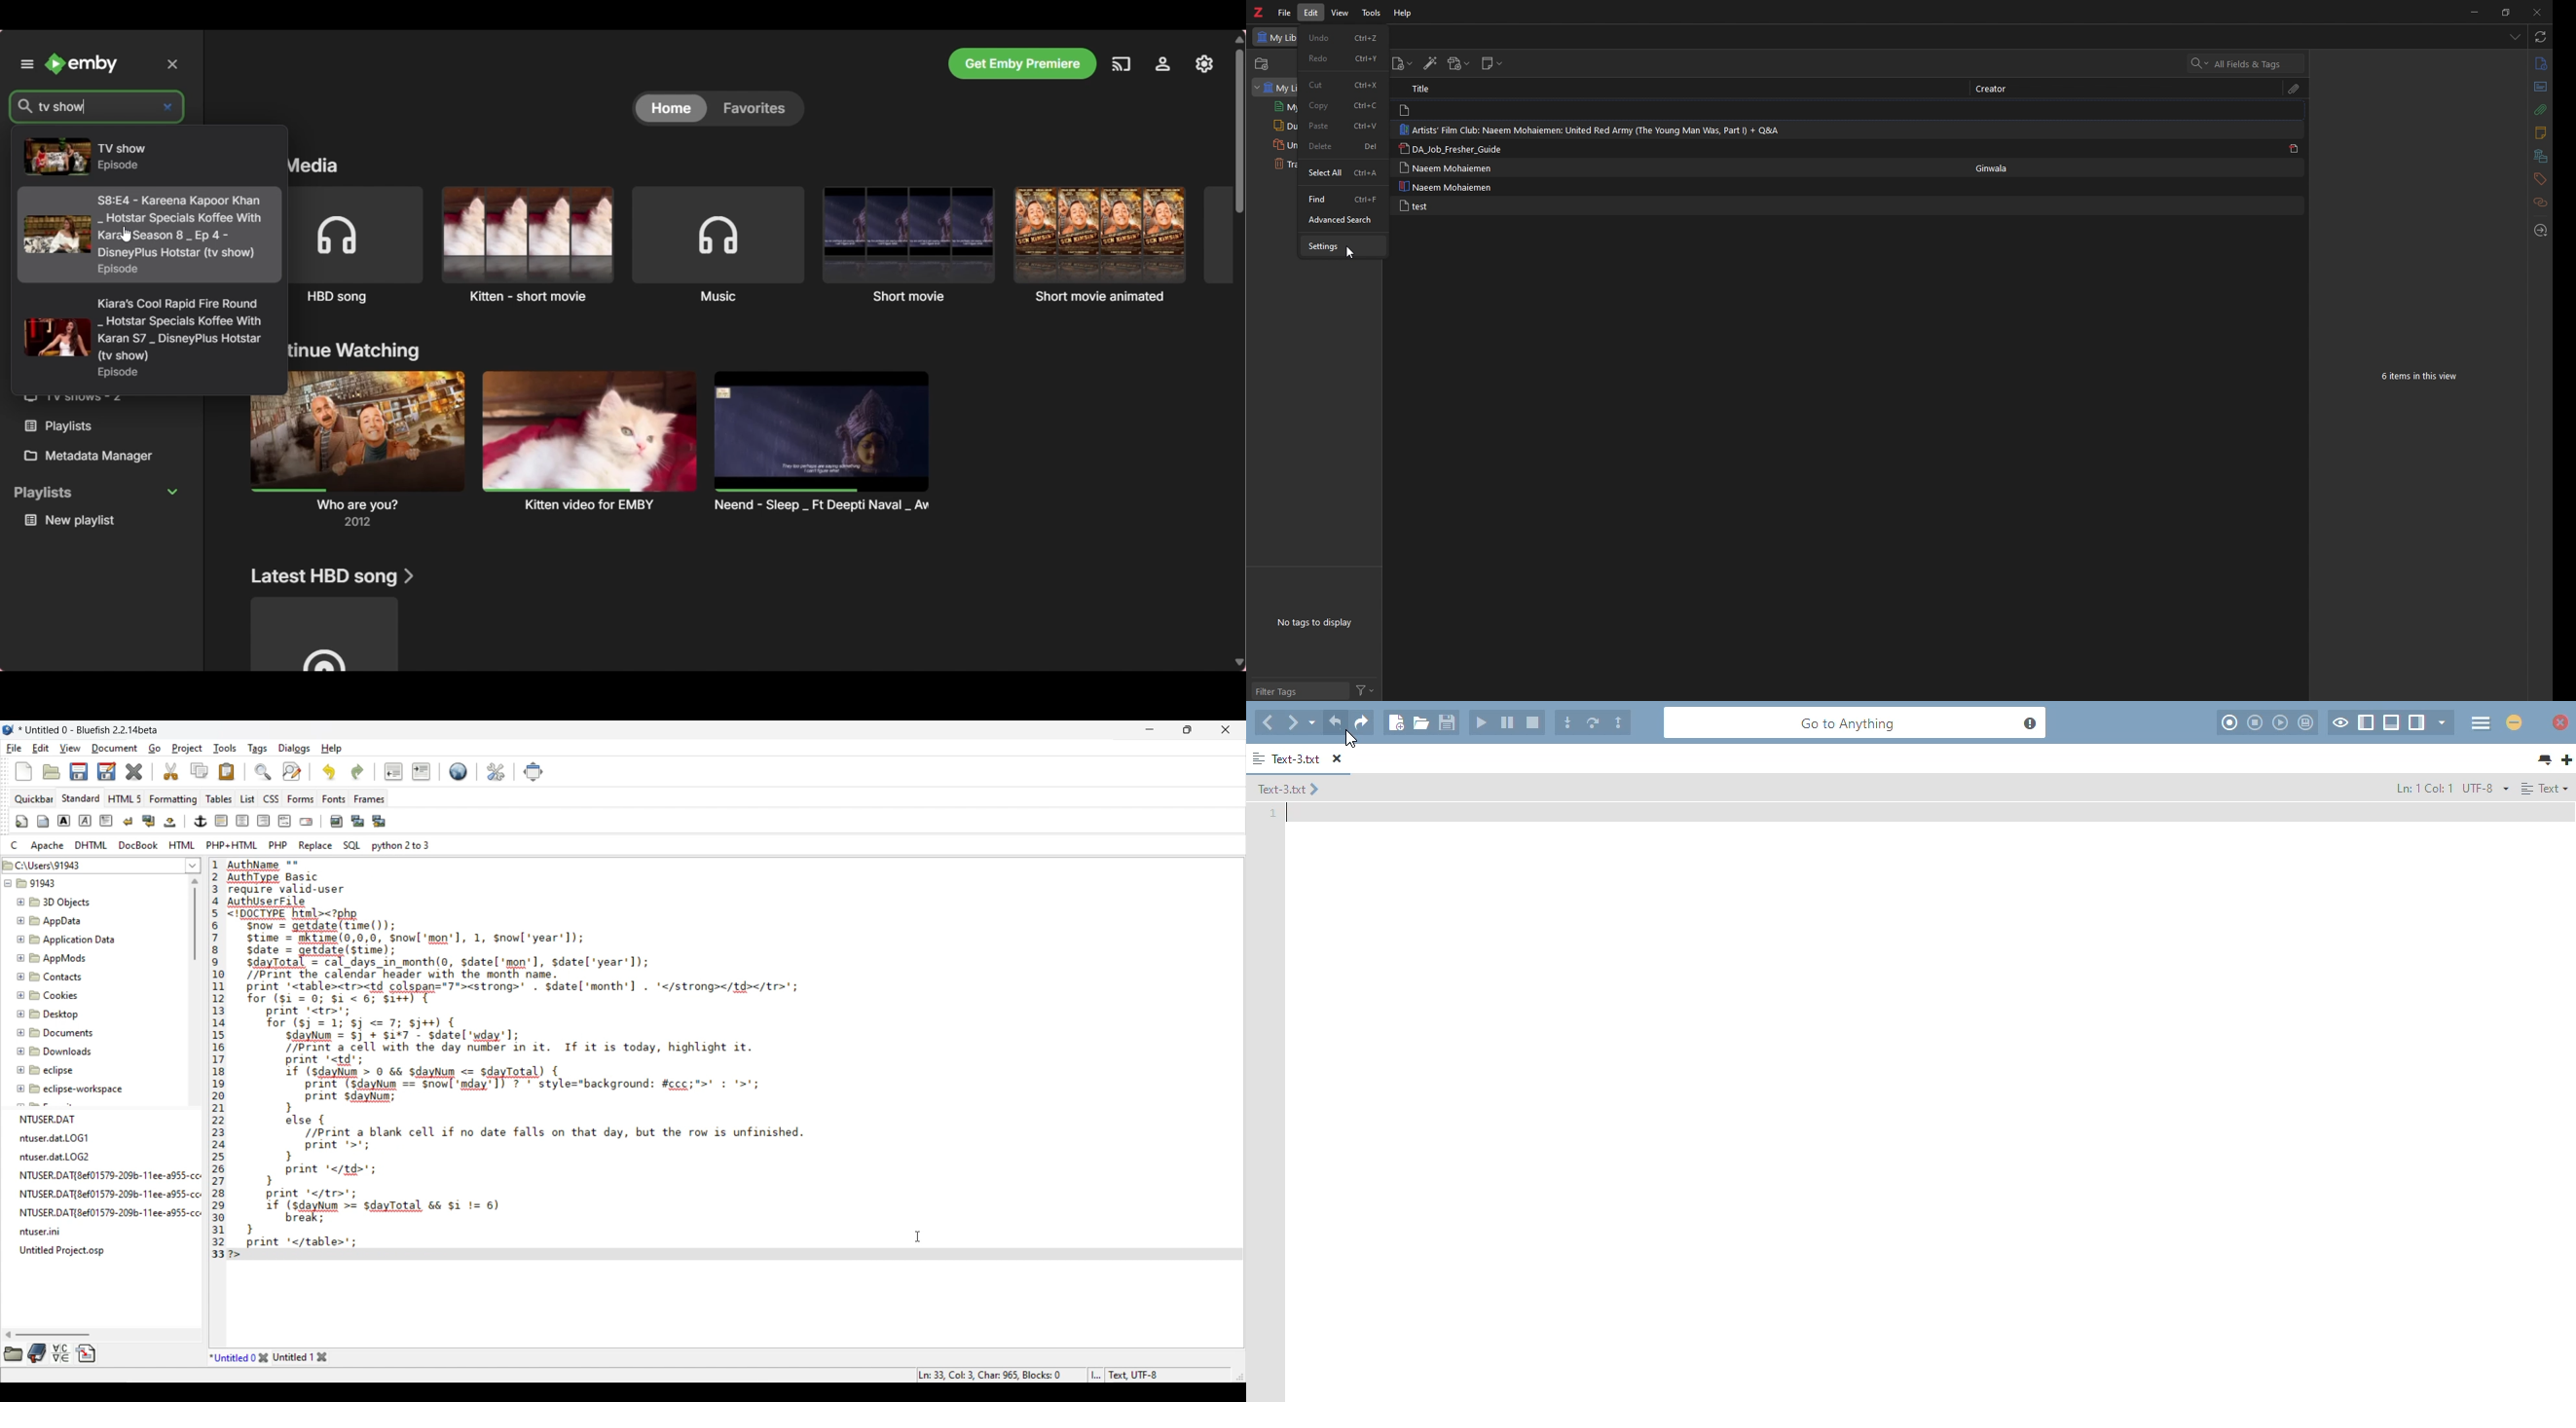 The width and height of the screenshot is (2576, 1428). What do you see at coordinates (1372, 12) in the screenshot?
I see `tools` at bounding box center [1372, 12].